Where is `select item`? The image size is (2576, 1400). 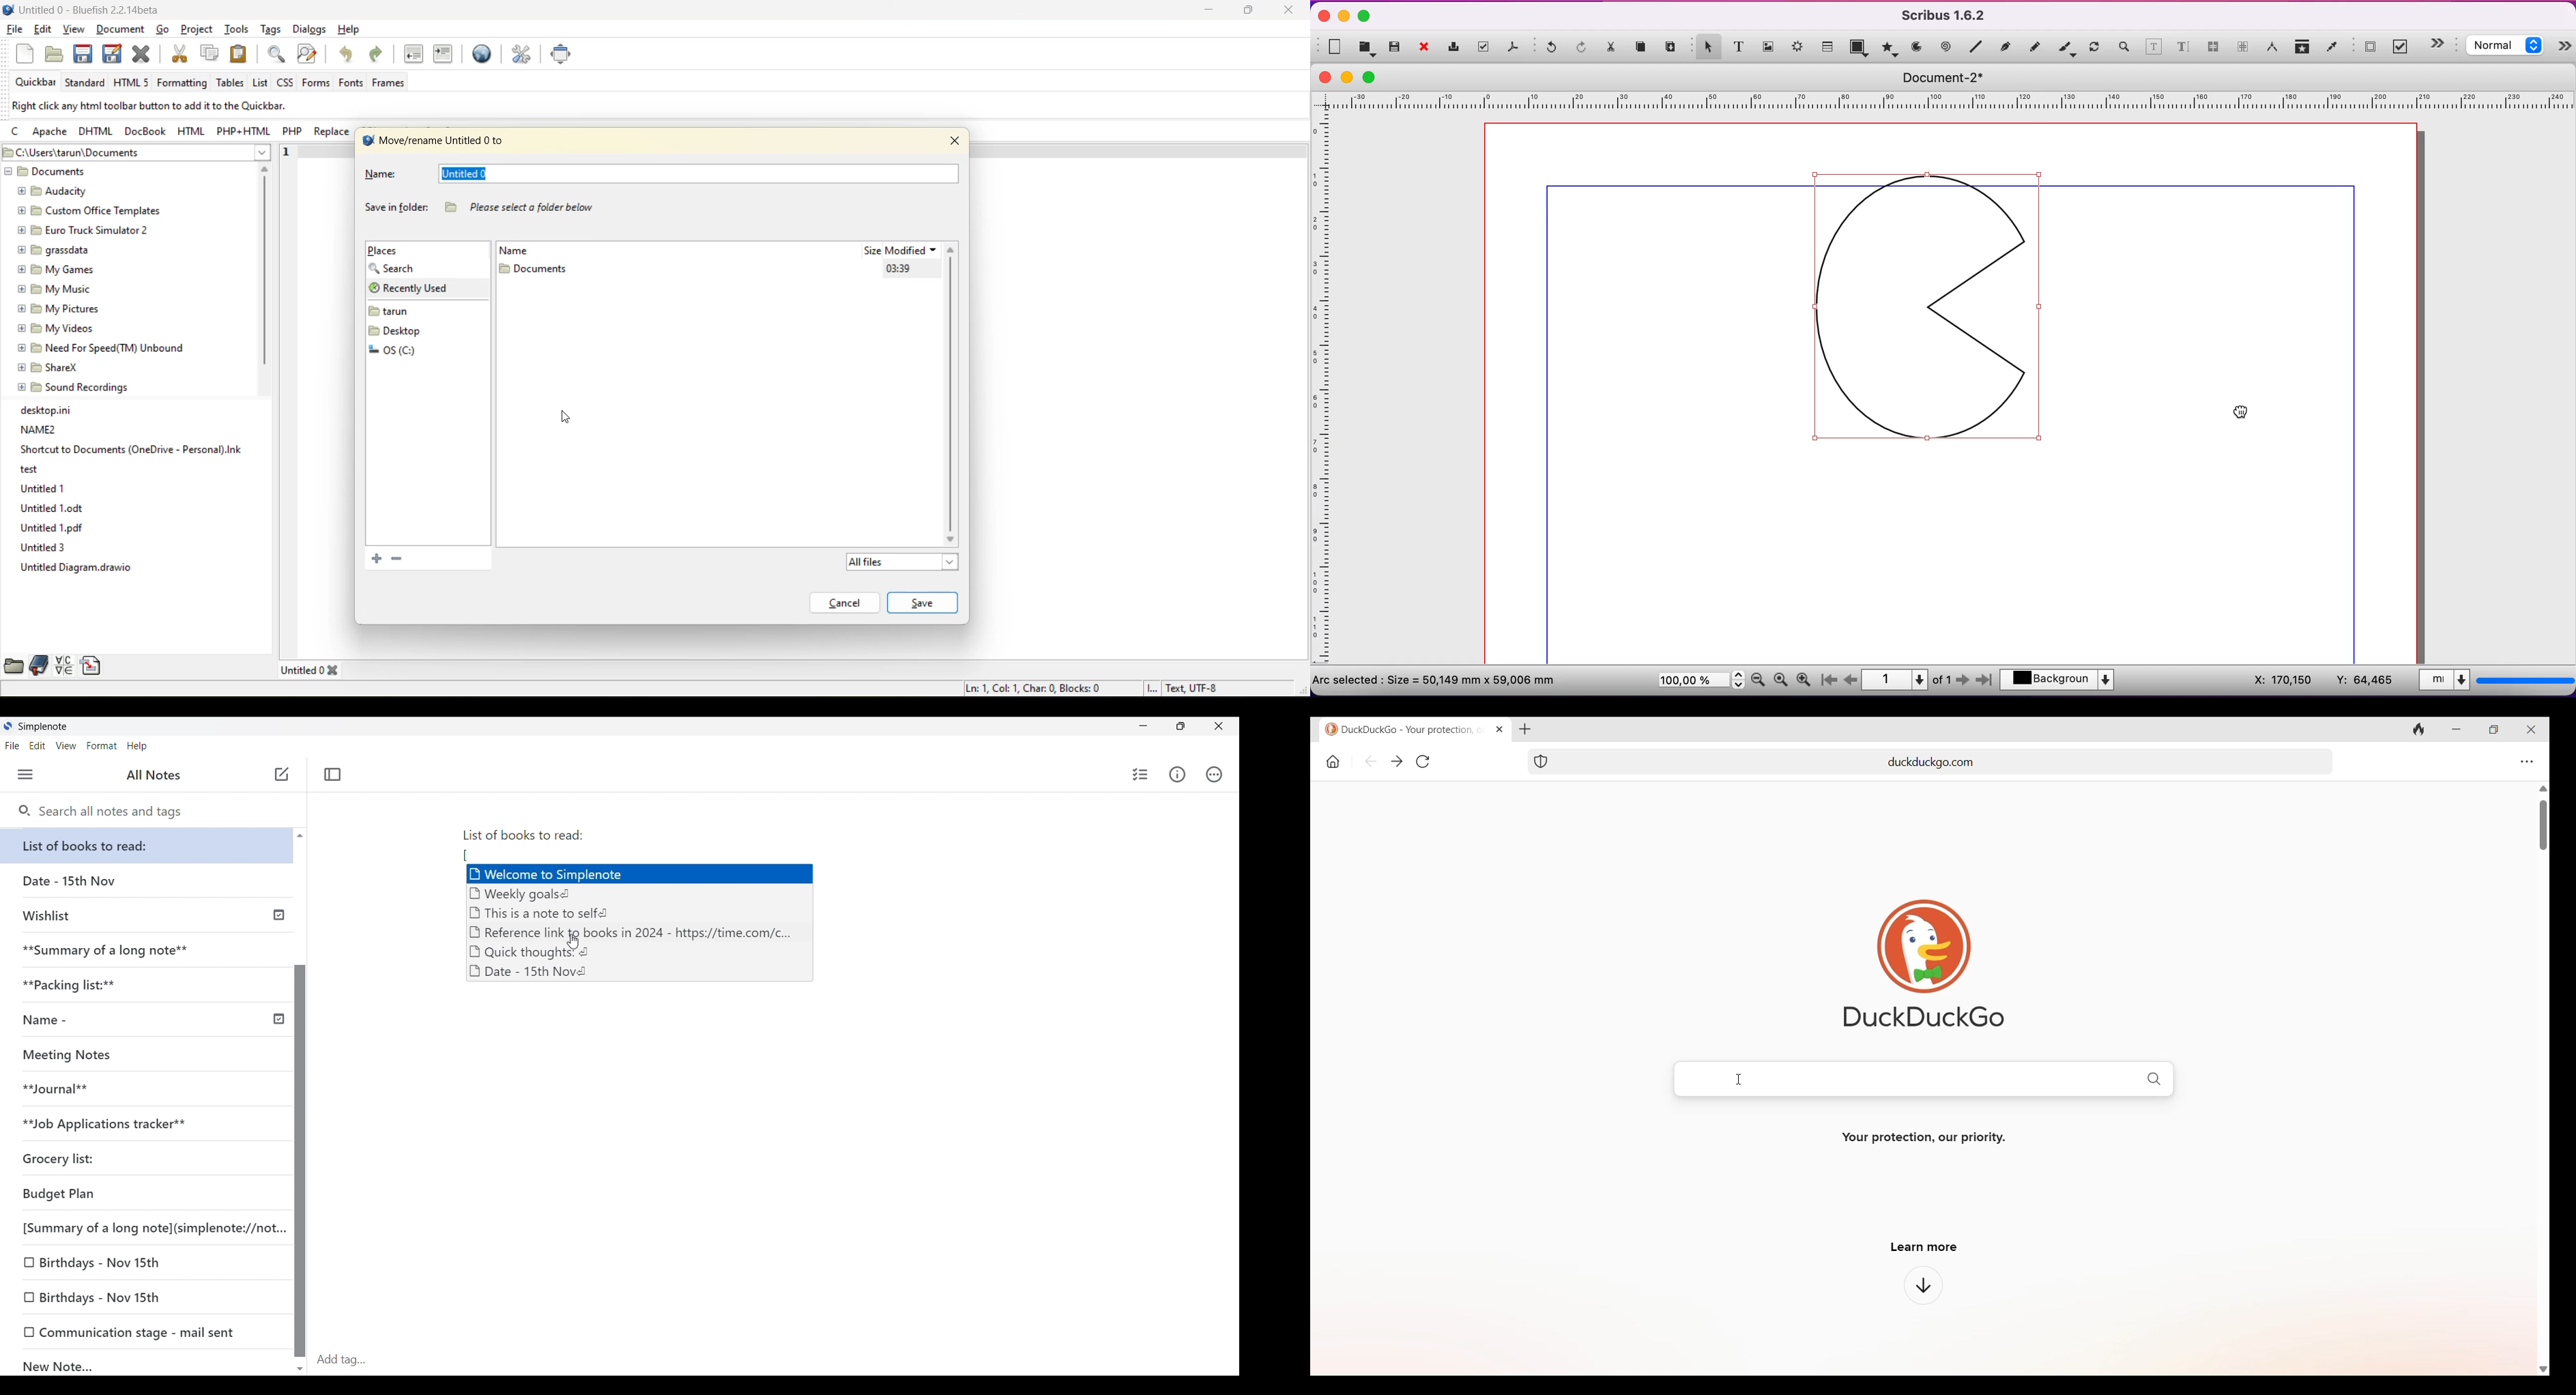 select item is located at coordinates (1706, 46).